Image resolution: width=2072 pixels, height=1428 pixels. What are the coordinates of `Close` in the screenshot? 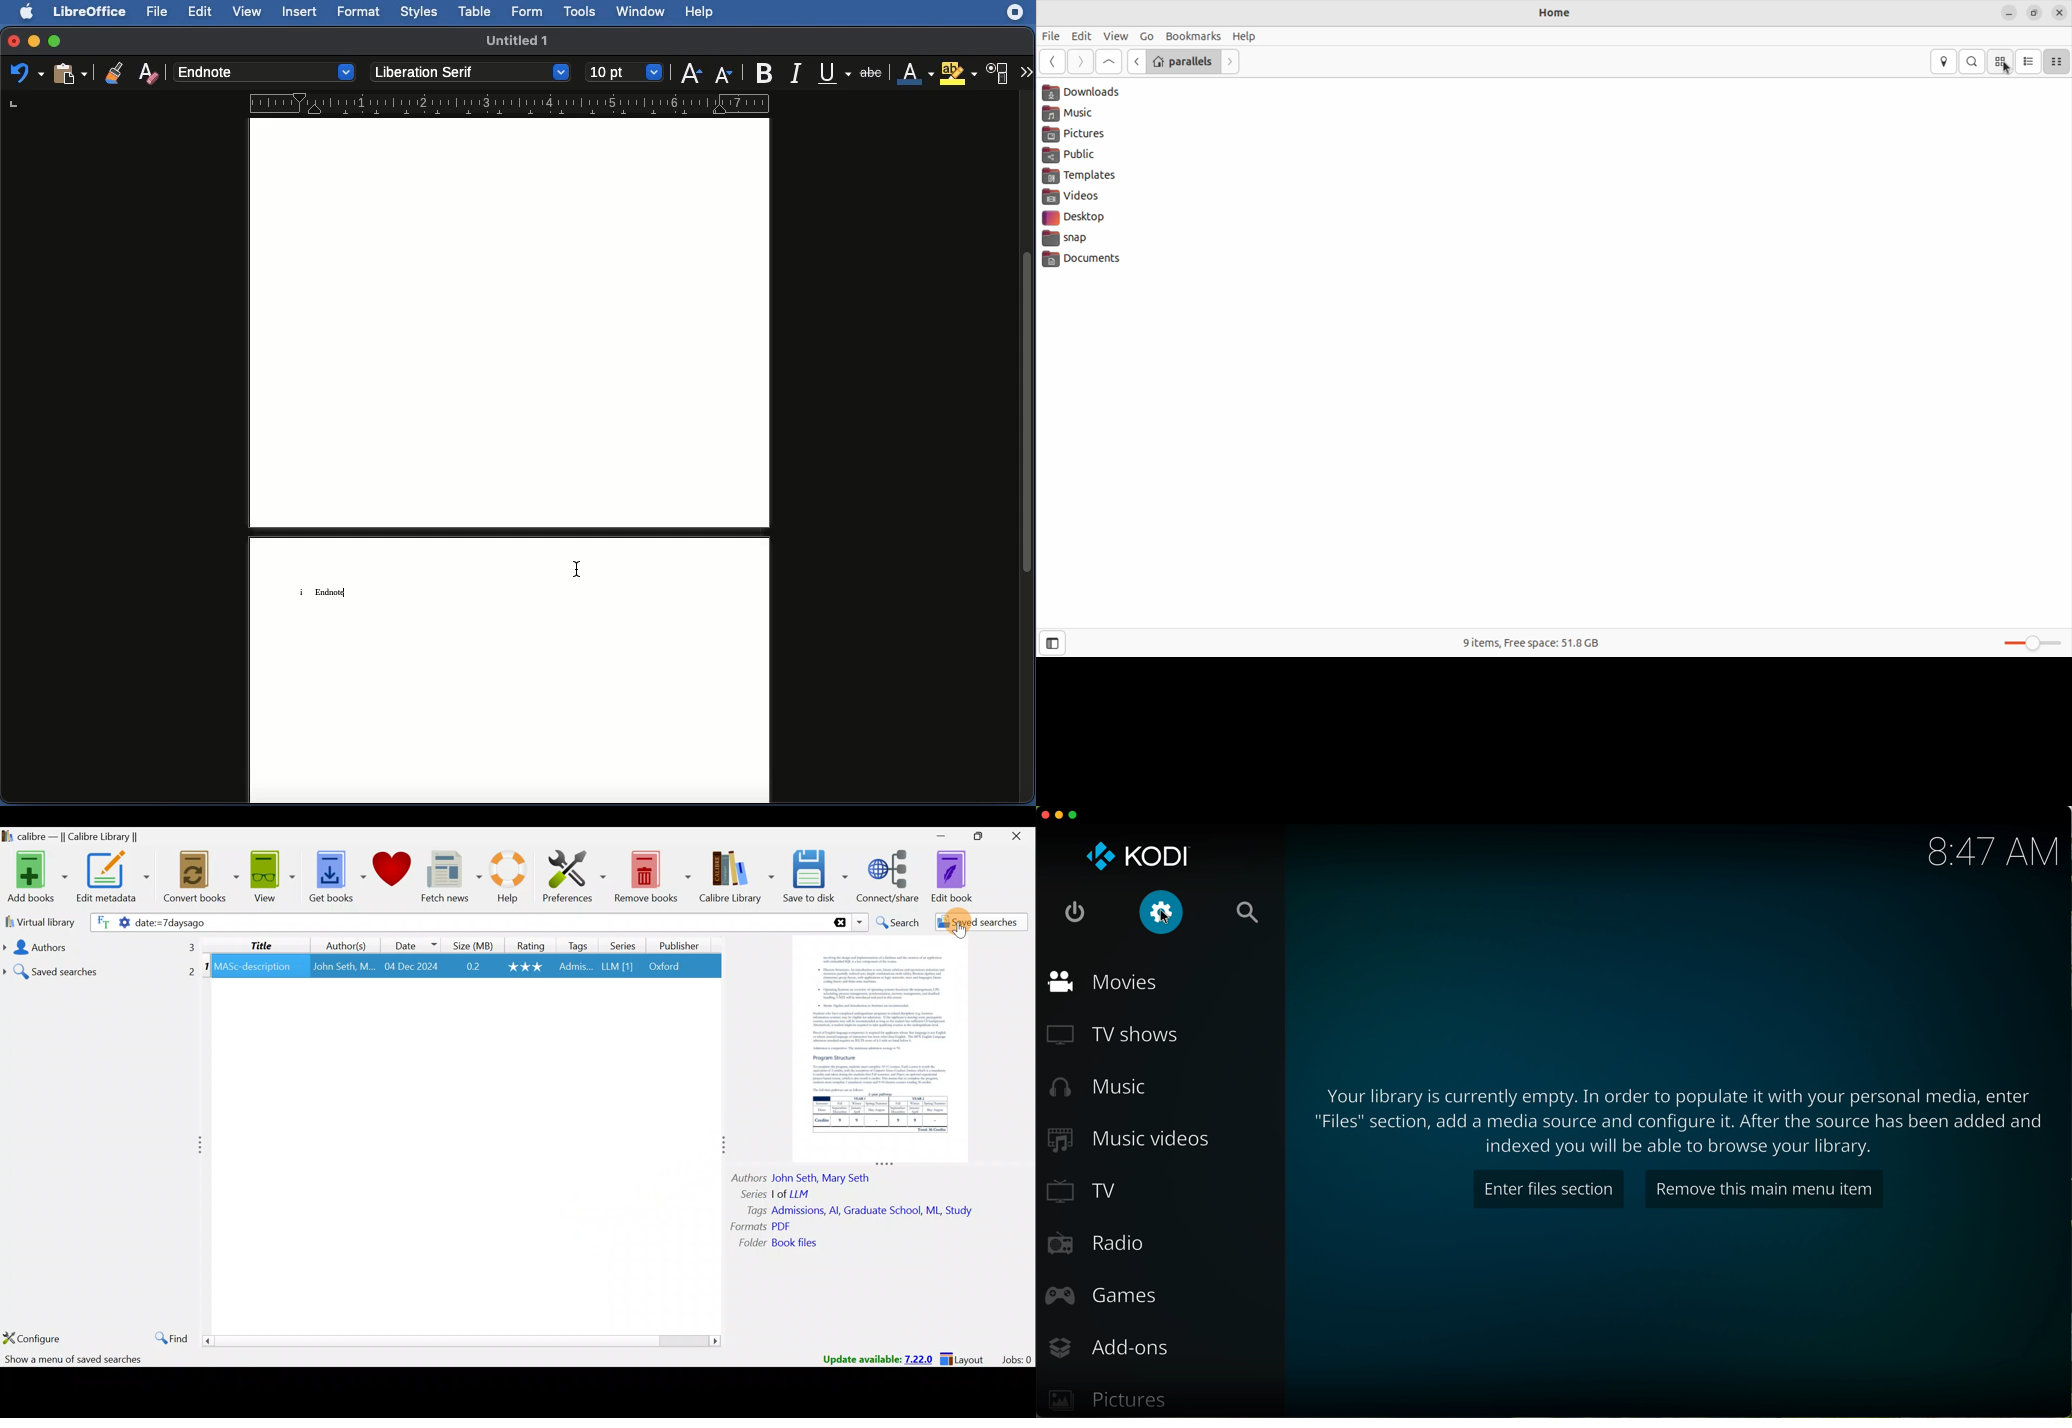 It's located at (10, 41).